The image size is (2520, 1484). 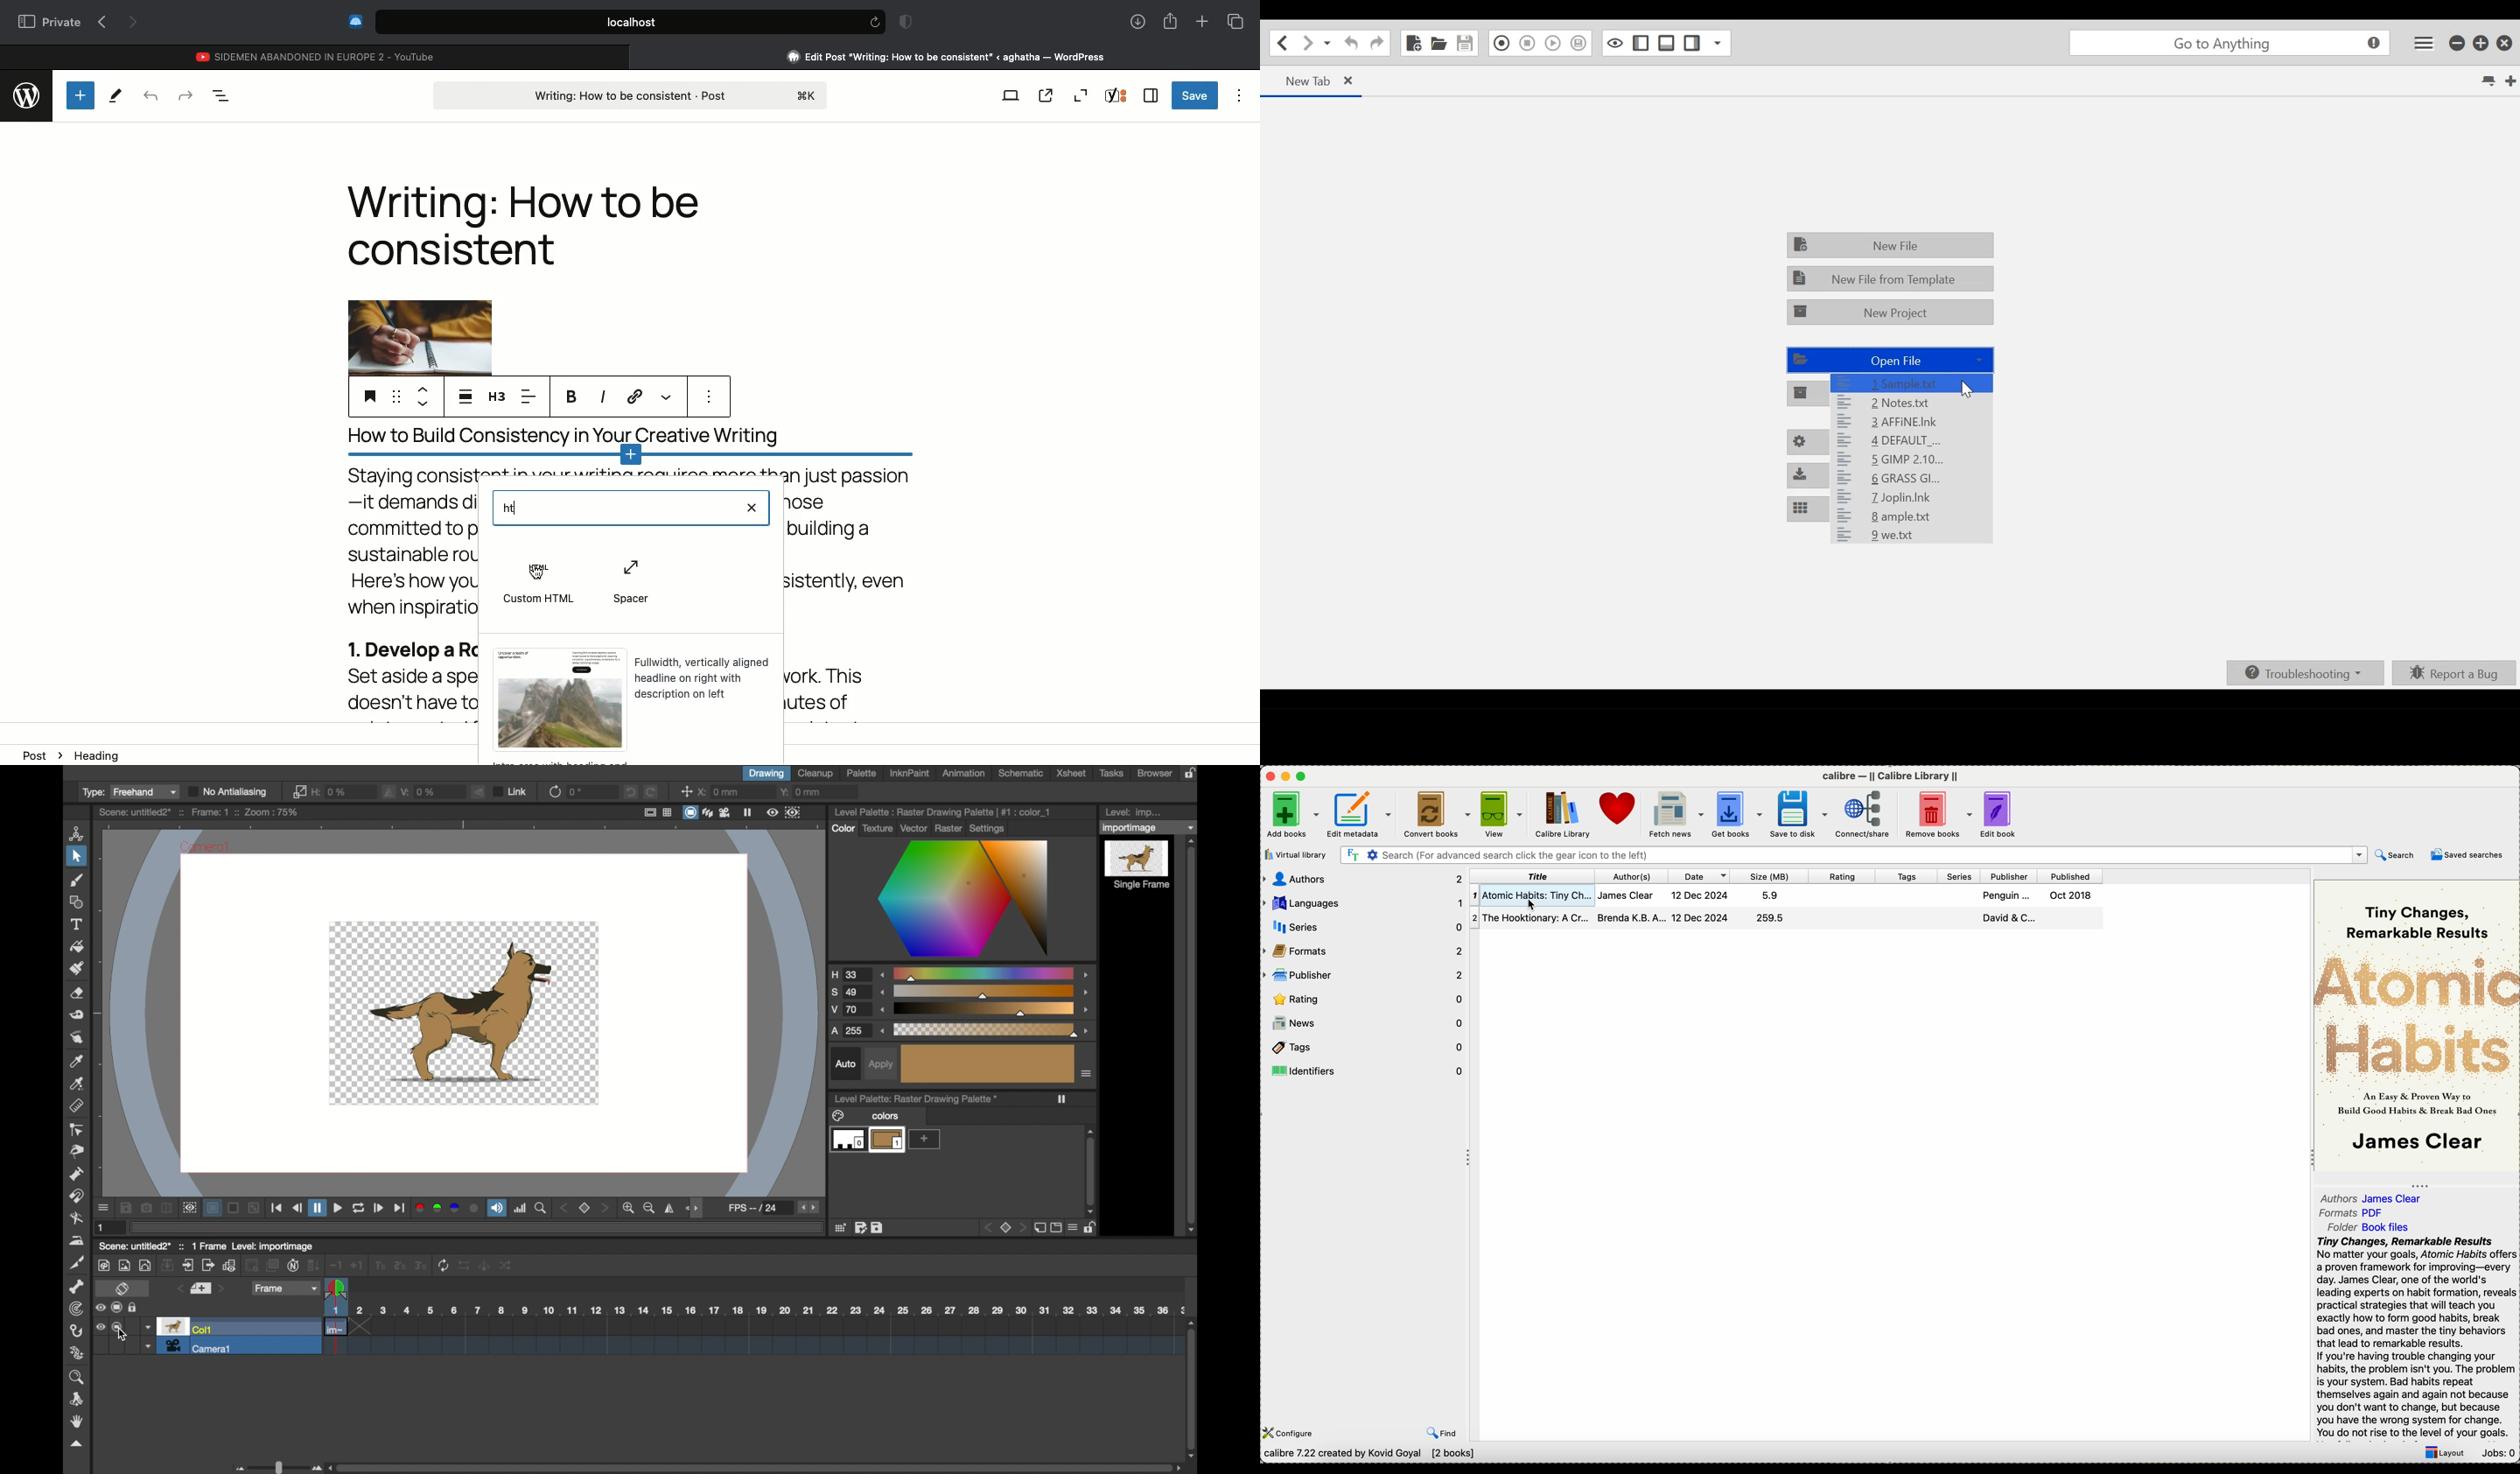 I want to click on New Project, so click(x=1891, y=310).